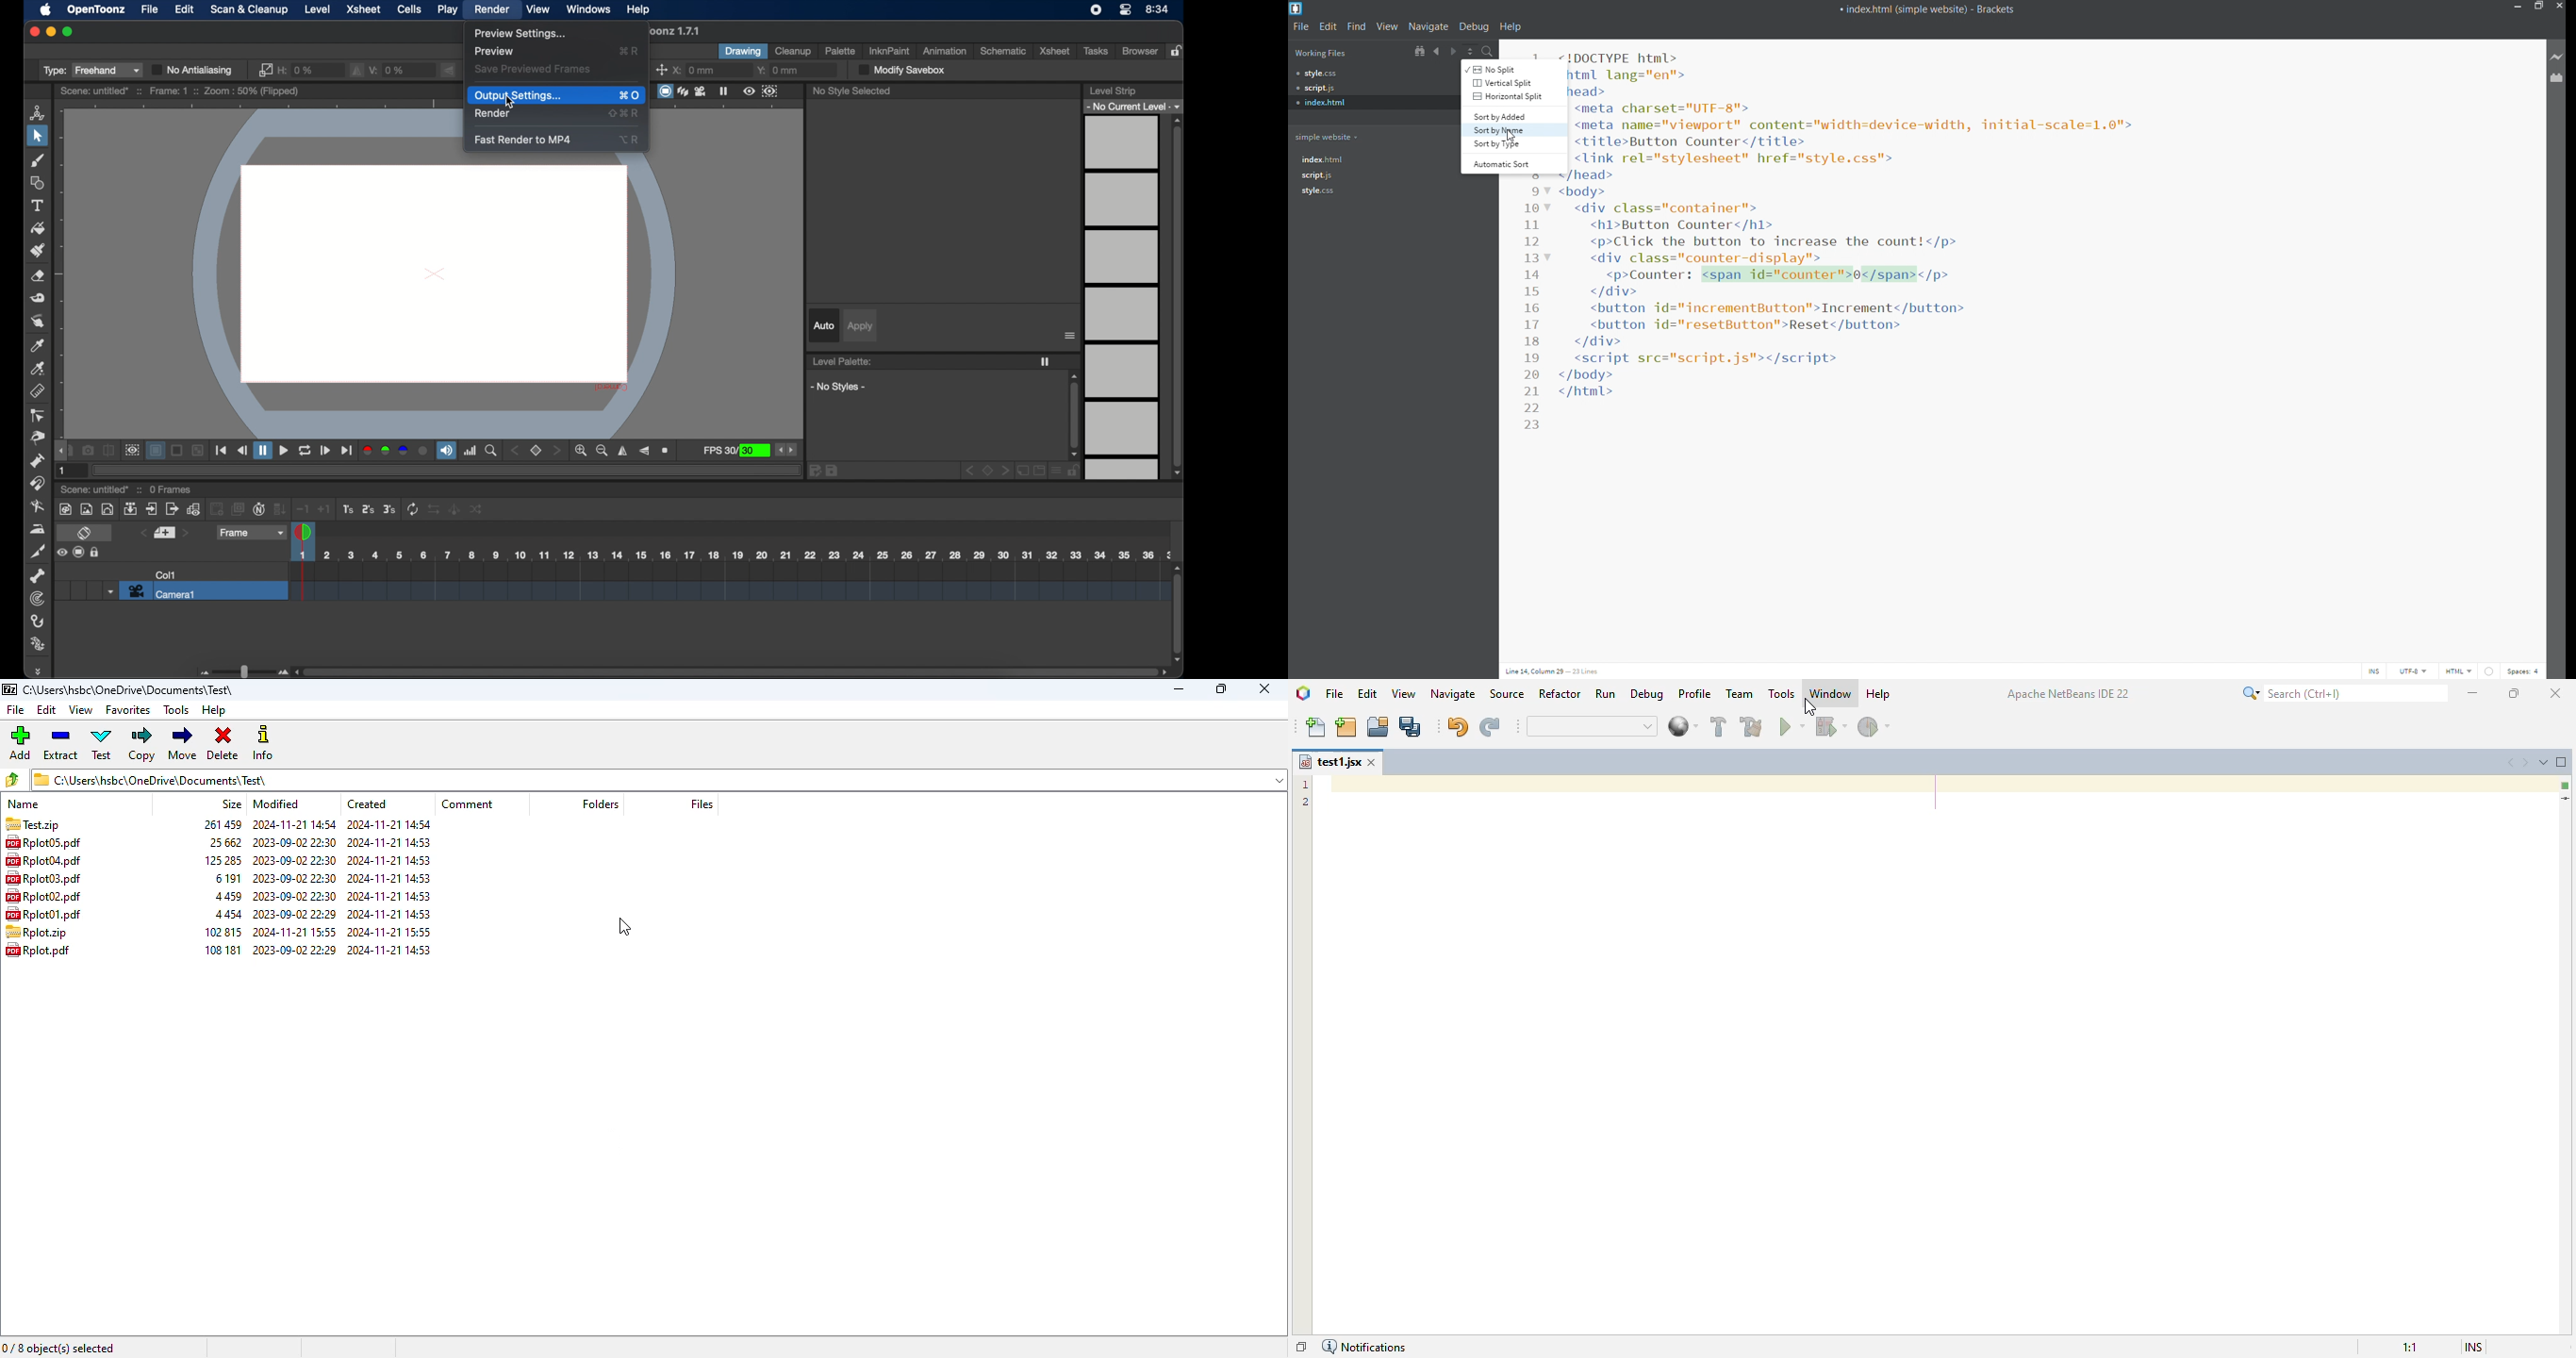 This screenshot has height=1372, width=2576. I want to click on add, so click(20, 741).